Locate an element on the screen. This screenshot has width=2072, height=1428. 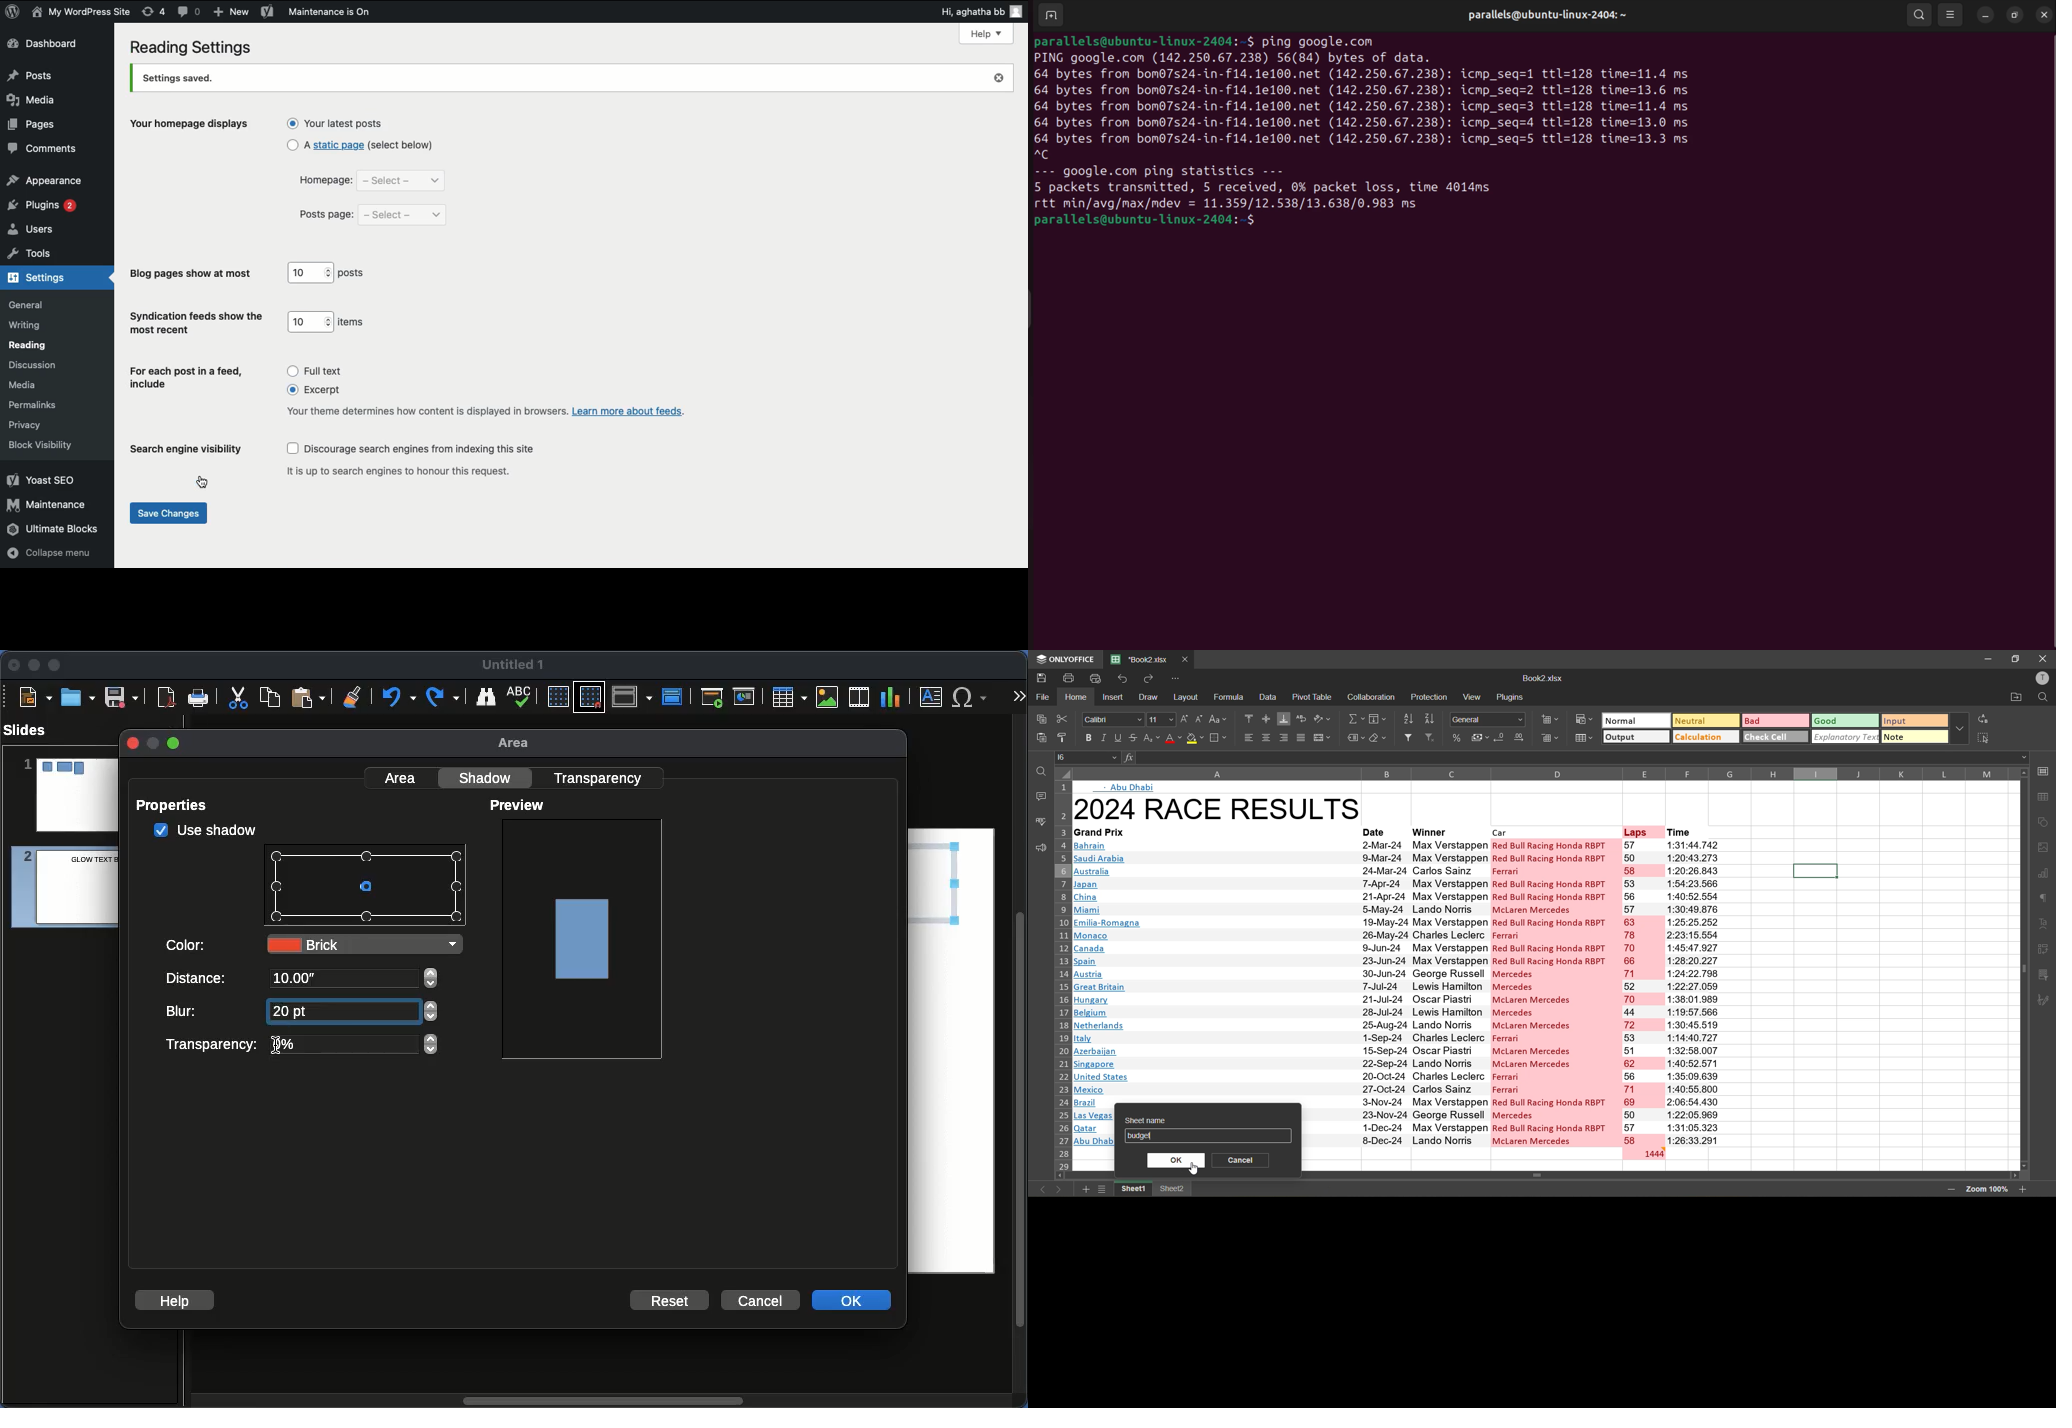
10.00 is located at coordinates (295, 979).